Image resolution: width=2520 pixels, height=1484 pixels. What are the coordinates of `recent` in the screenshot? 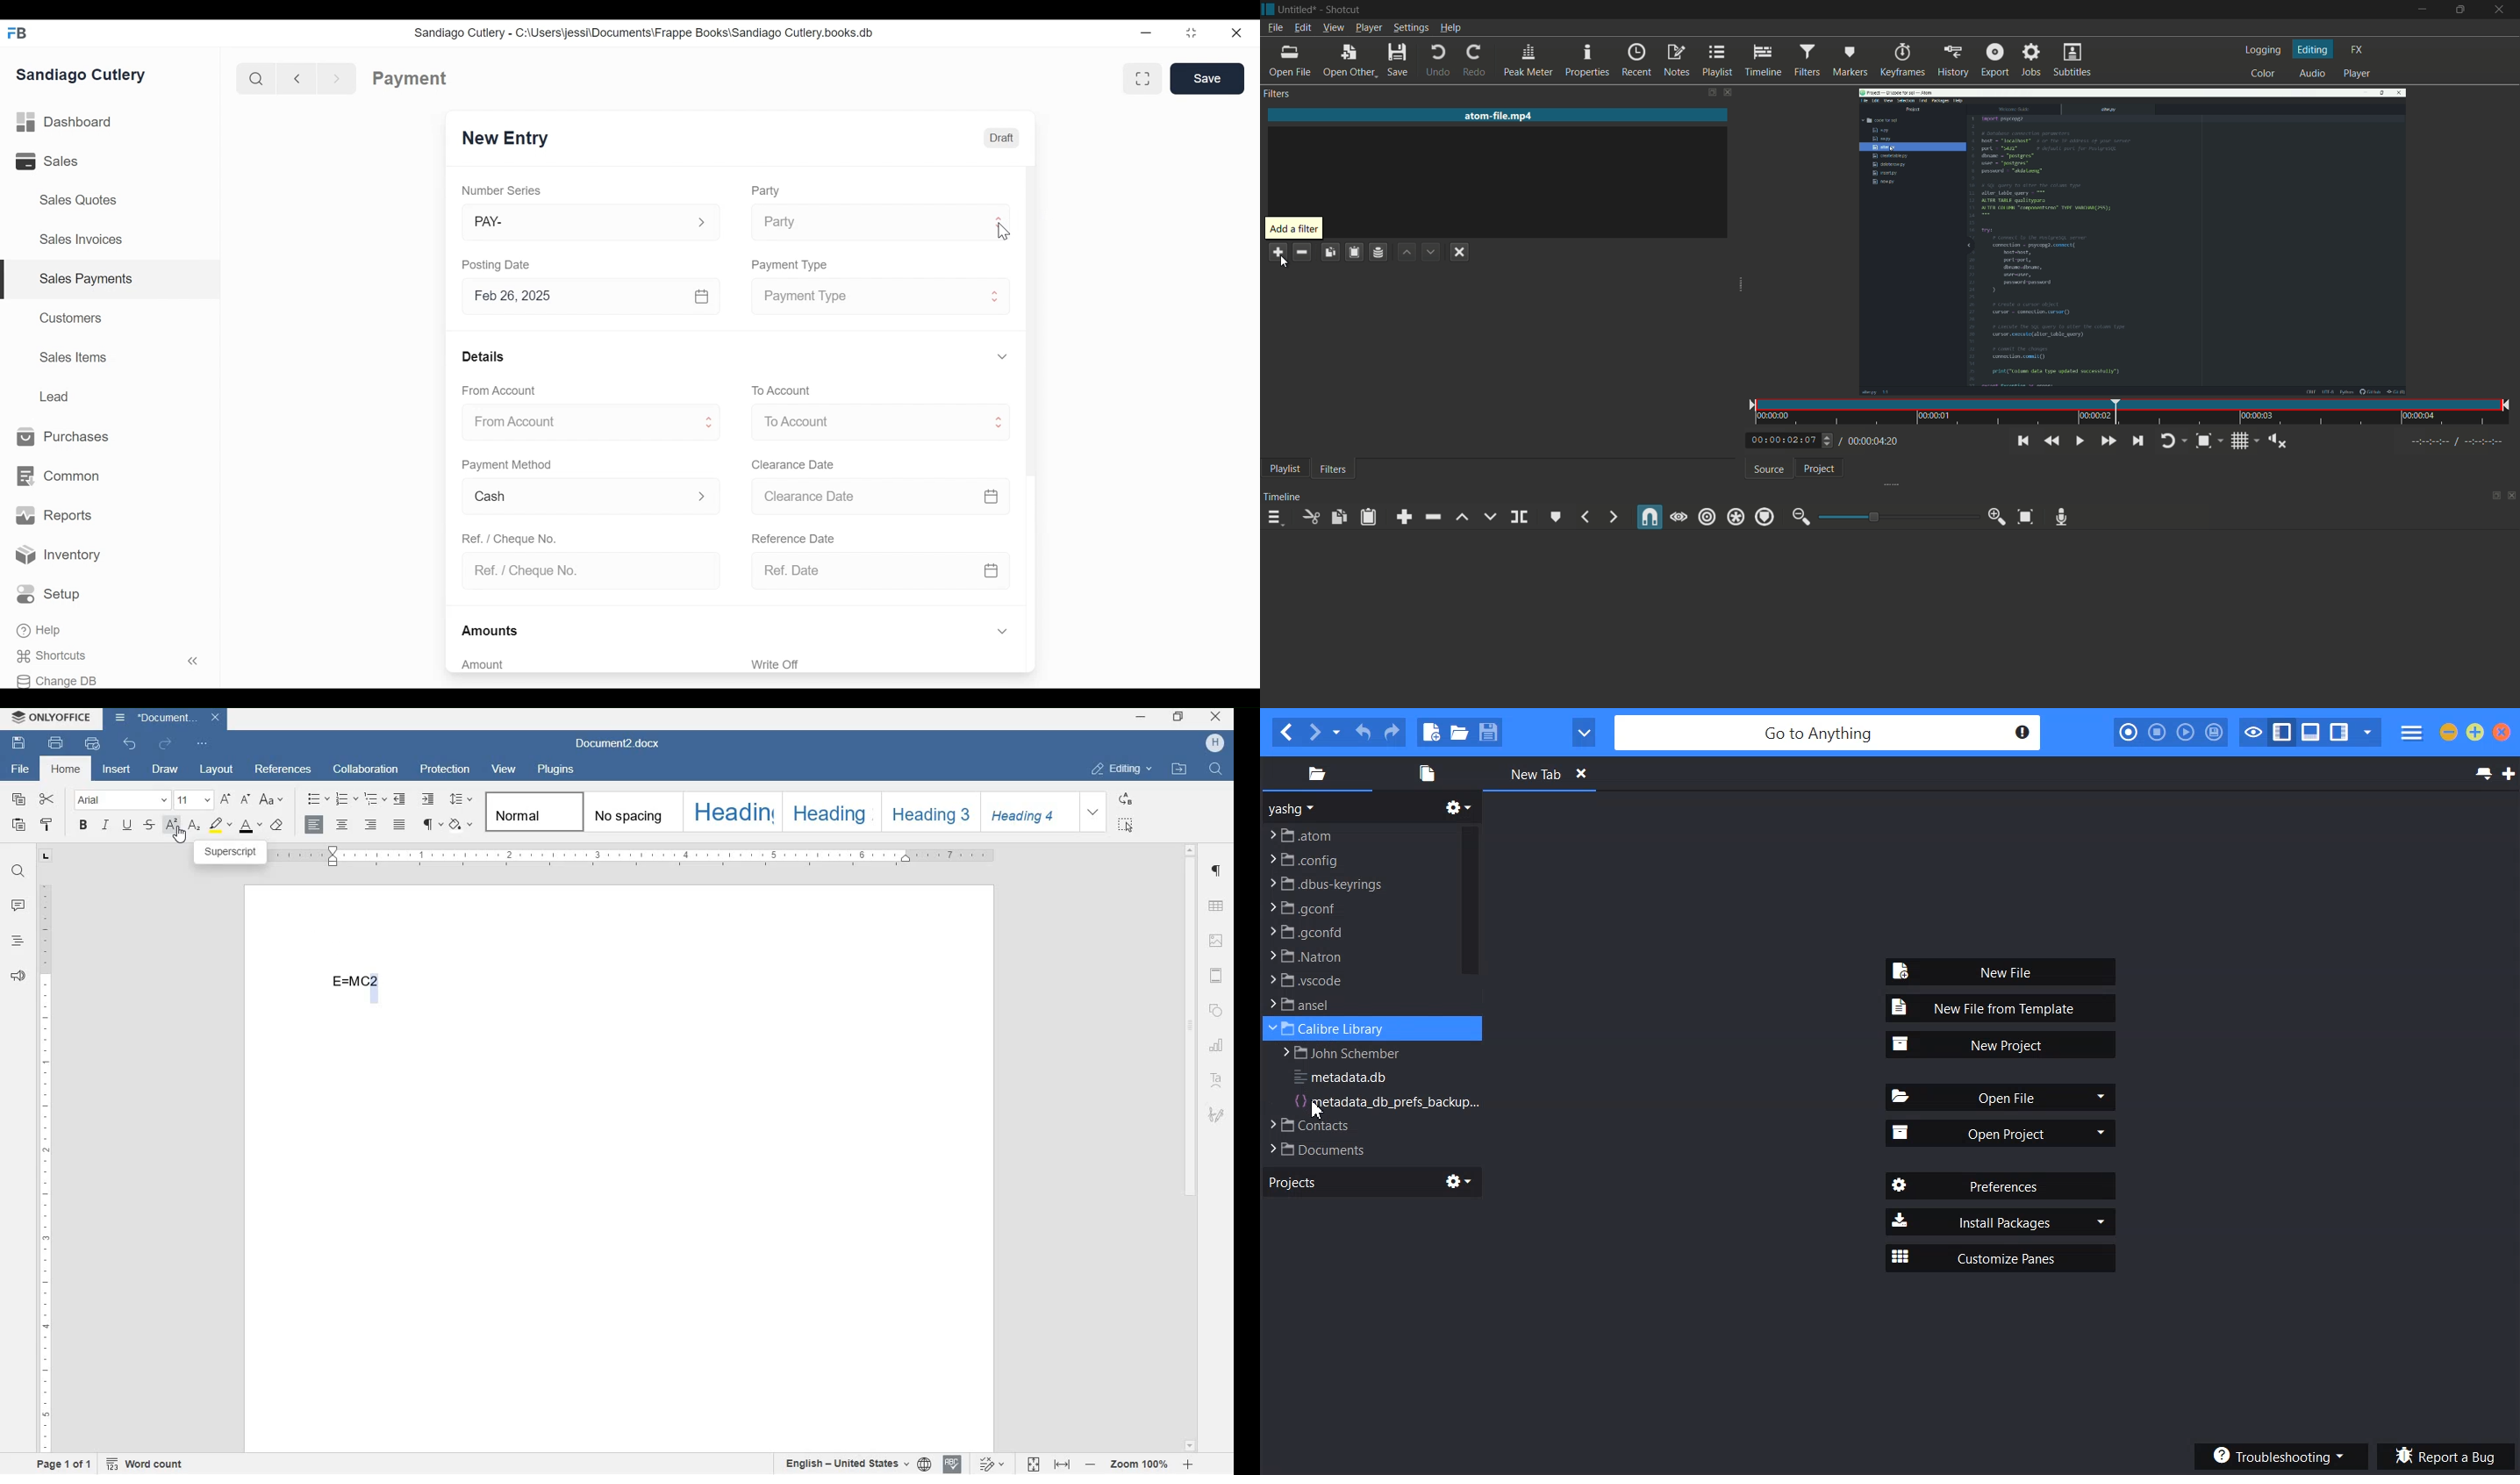 It's located at (1635, 60).